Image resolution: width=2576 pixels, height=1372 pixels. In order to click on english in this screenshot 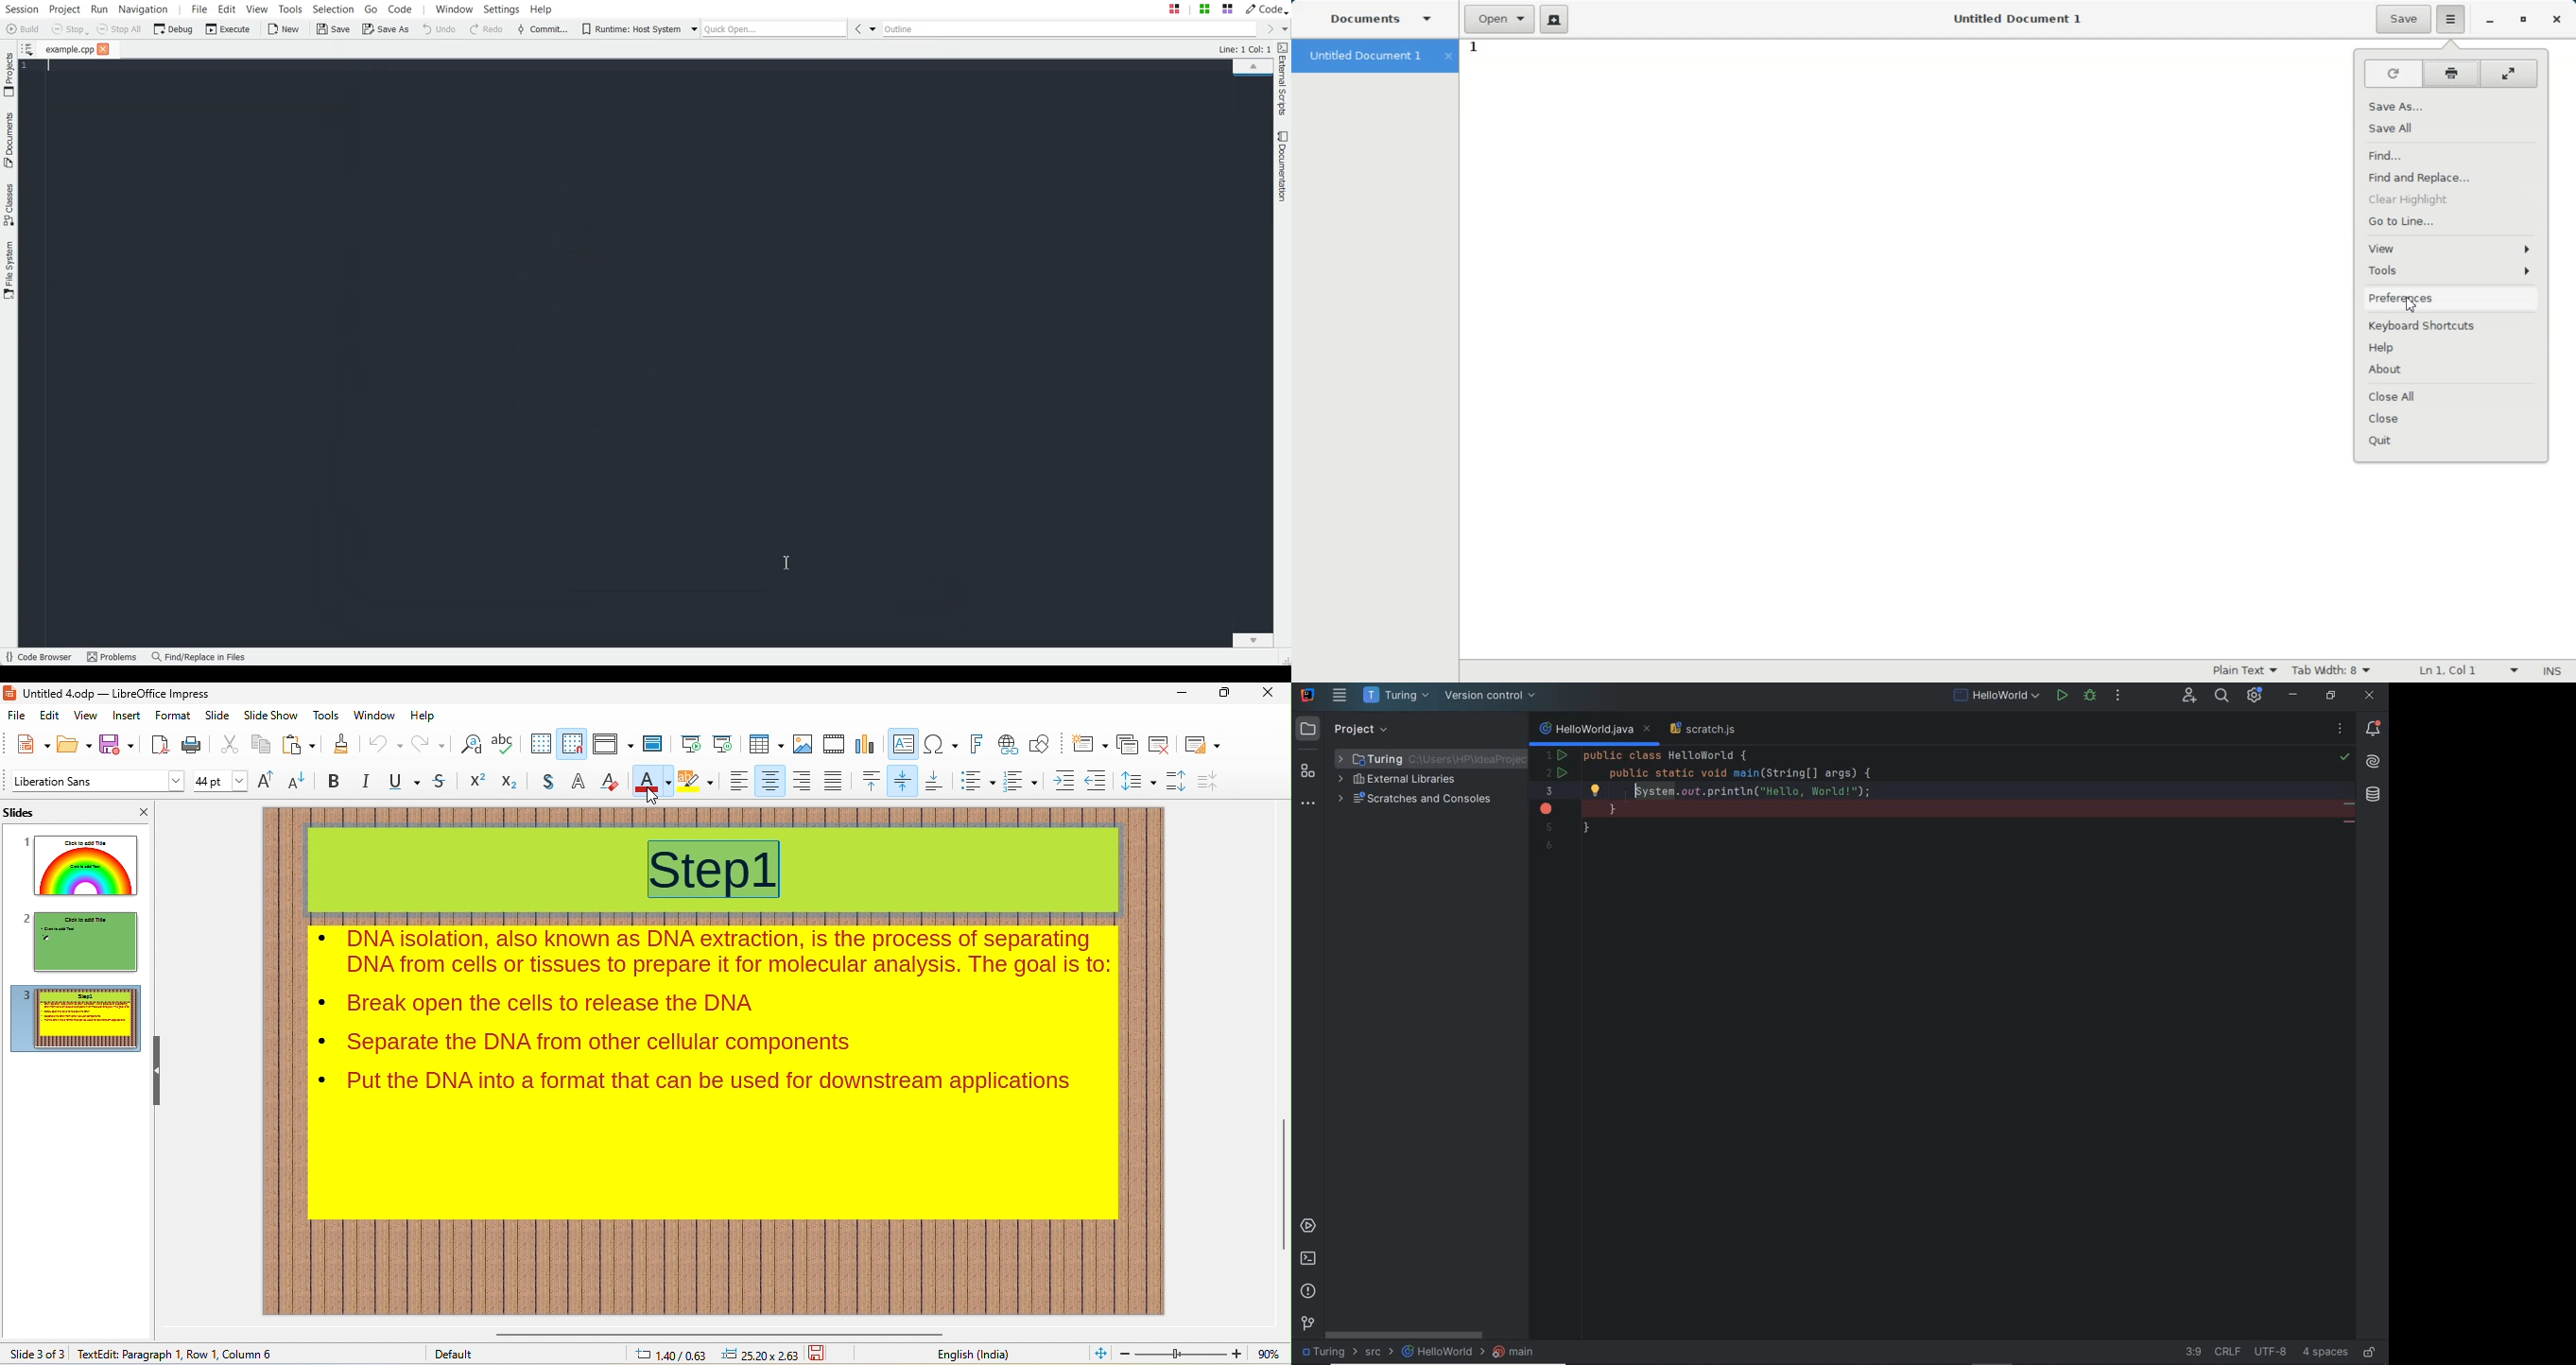, I will do `click(969, 1355)`.